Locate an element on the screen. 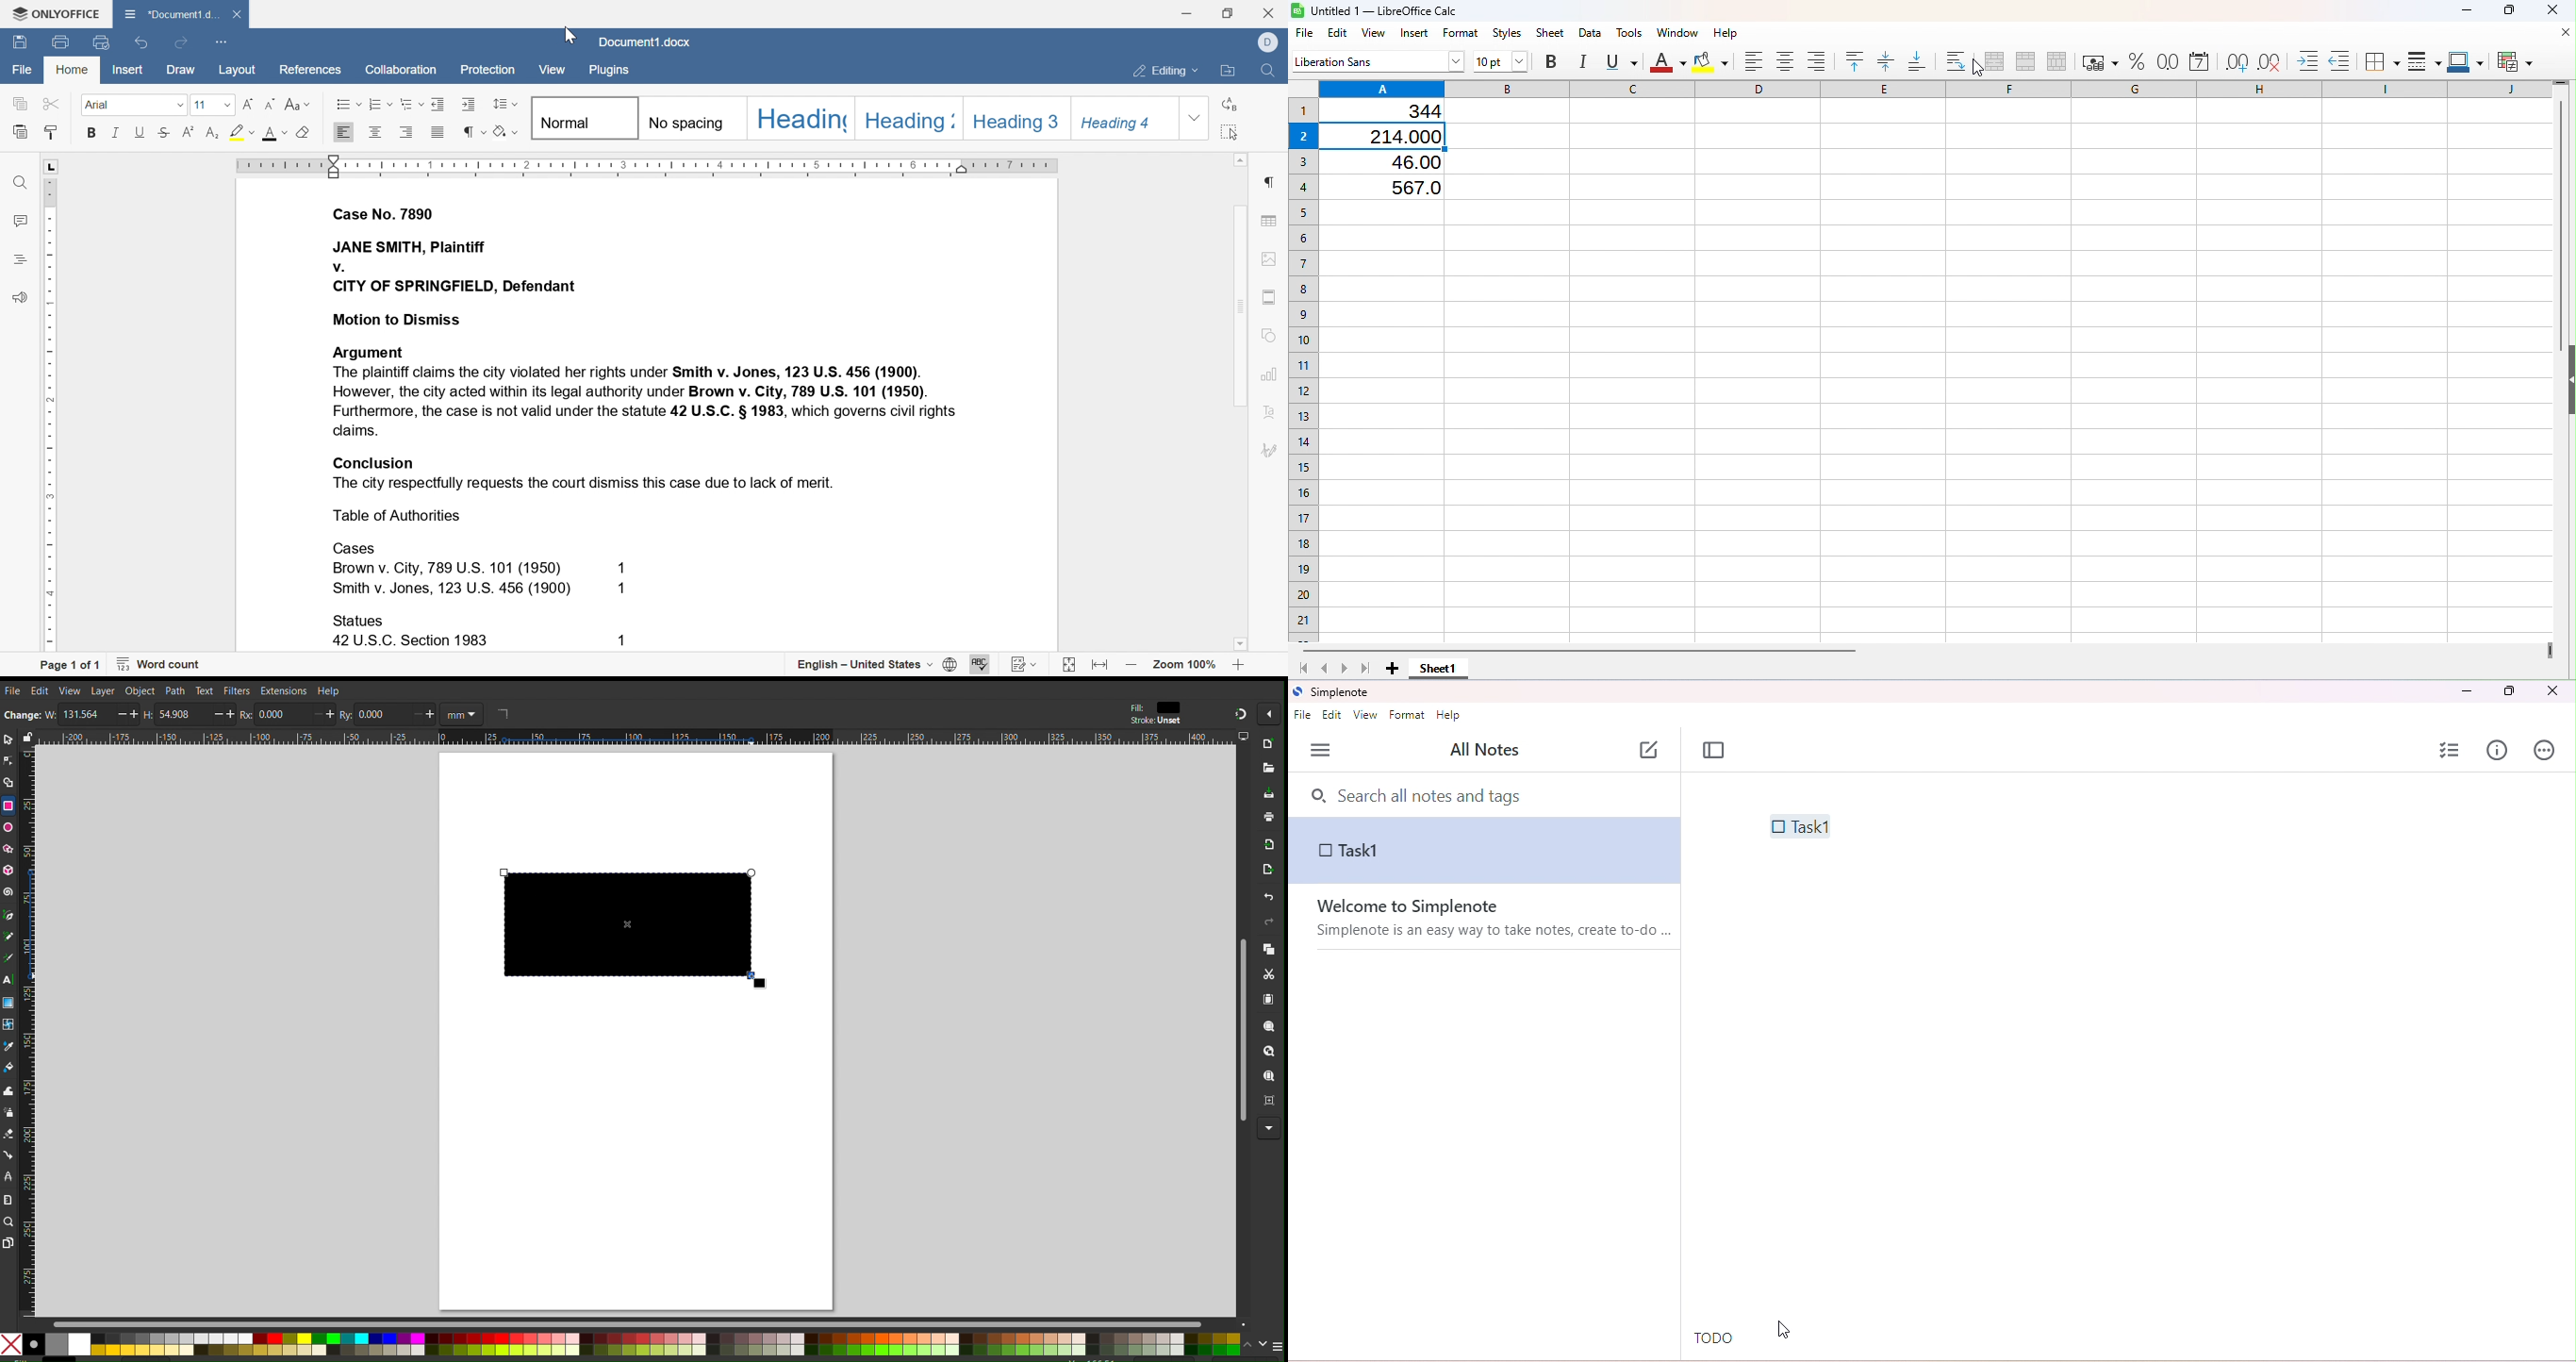 This screenshot has width=2576, height=1372. info is located at coordinates (2498, 750).